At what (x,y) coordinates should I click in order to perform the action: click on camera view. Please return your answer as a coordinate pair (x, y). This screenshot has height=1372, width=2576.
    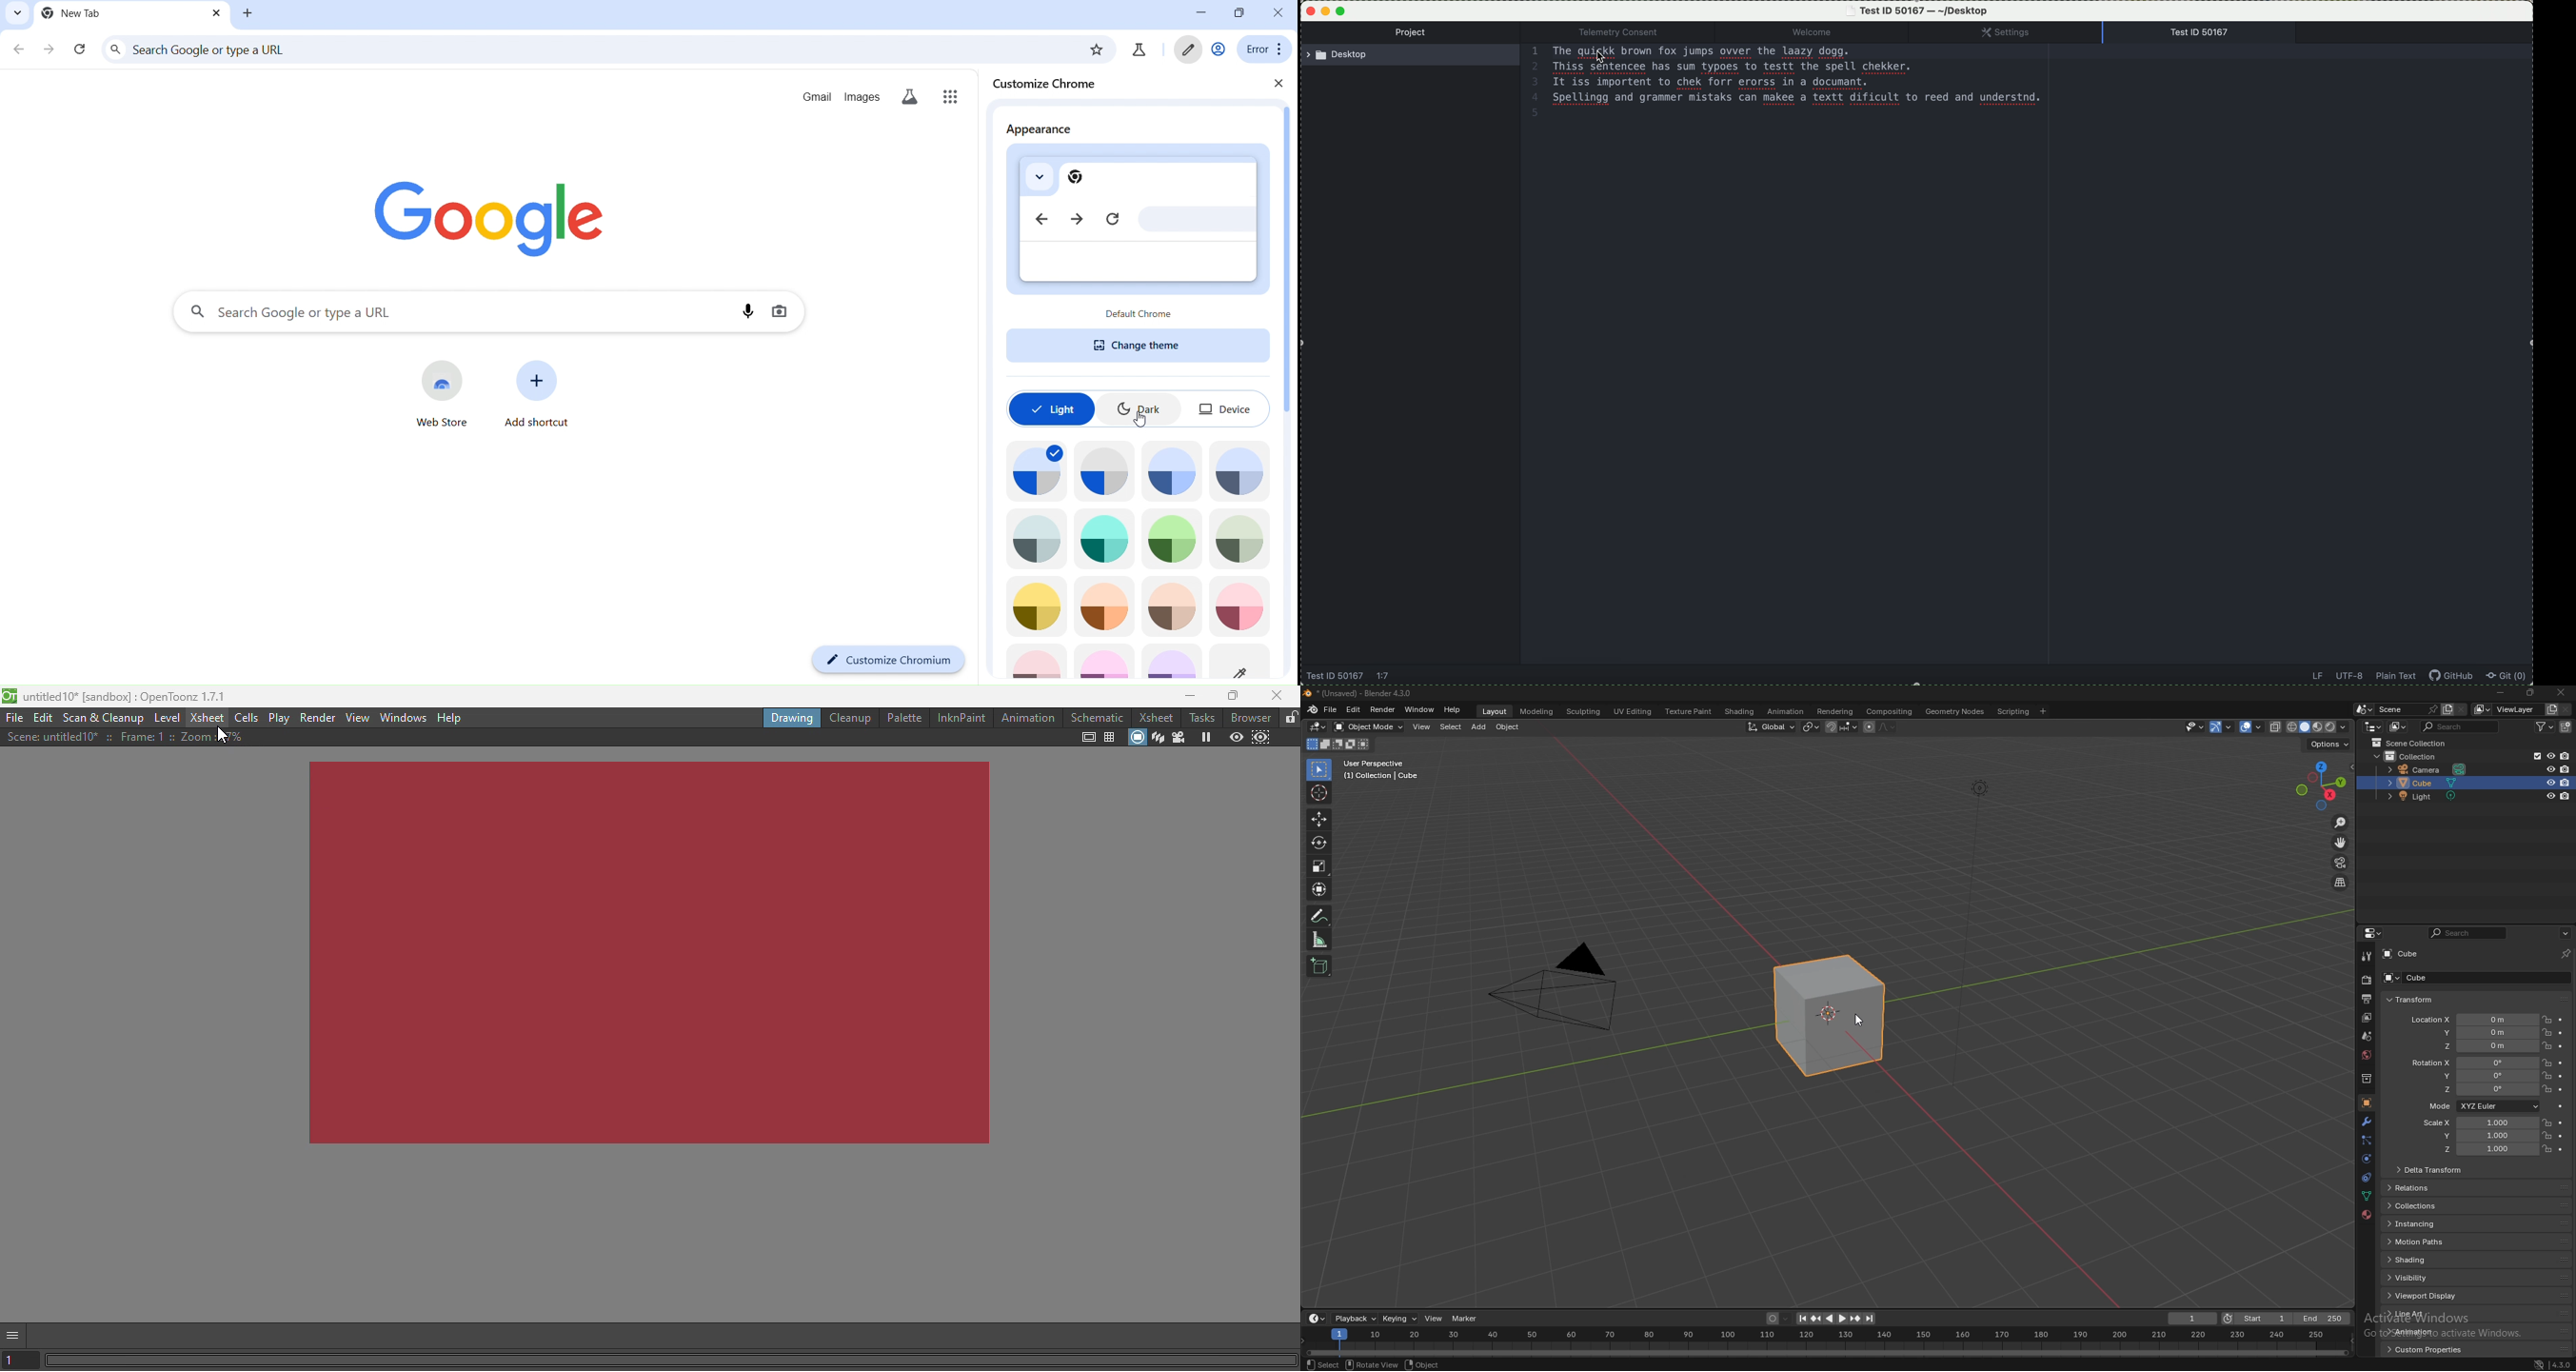
    Looking at the image, I should click on (2342, 863).